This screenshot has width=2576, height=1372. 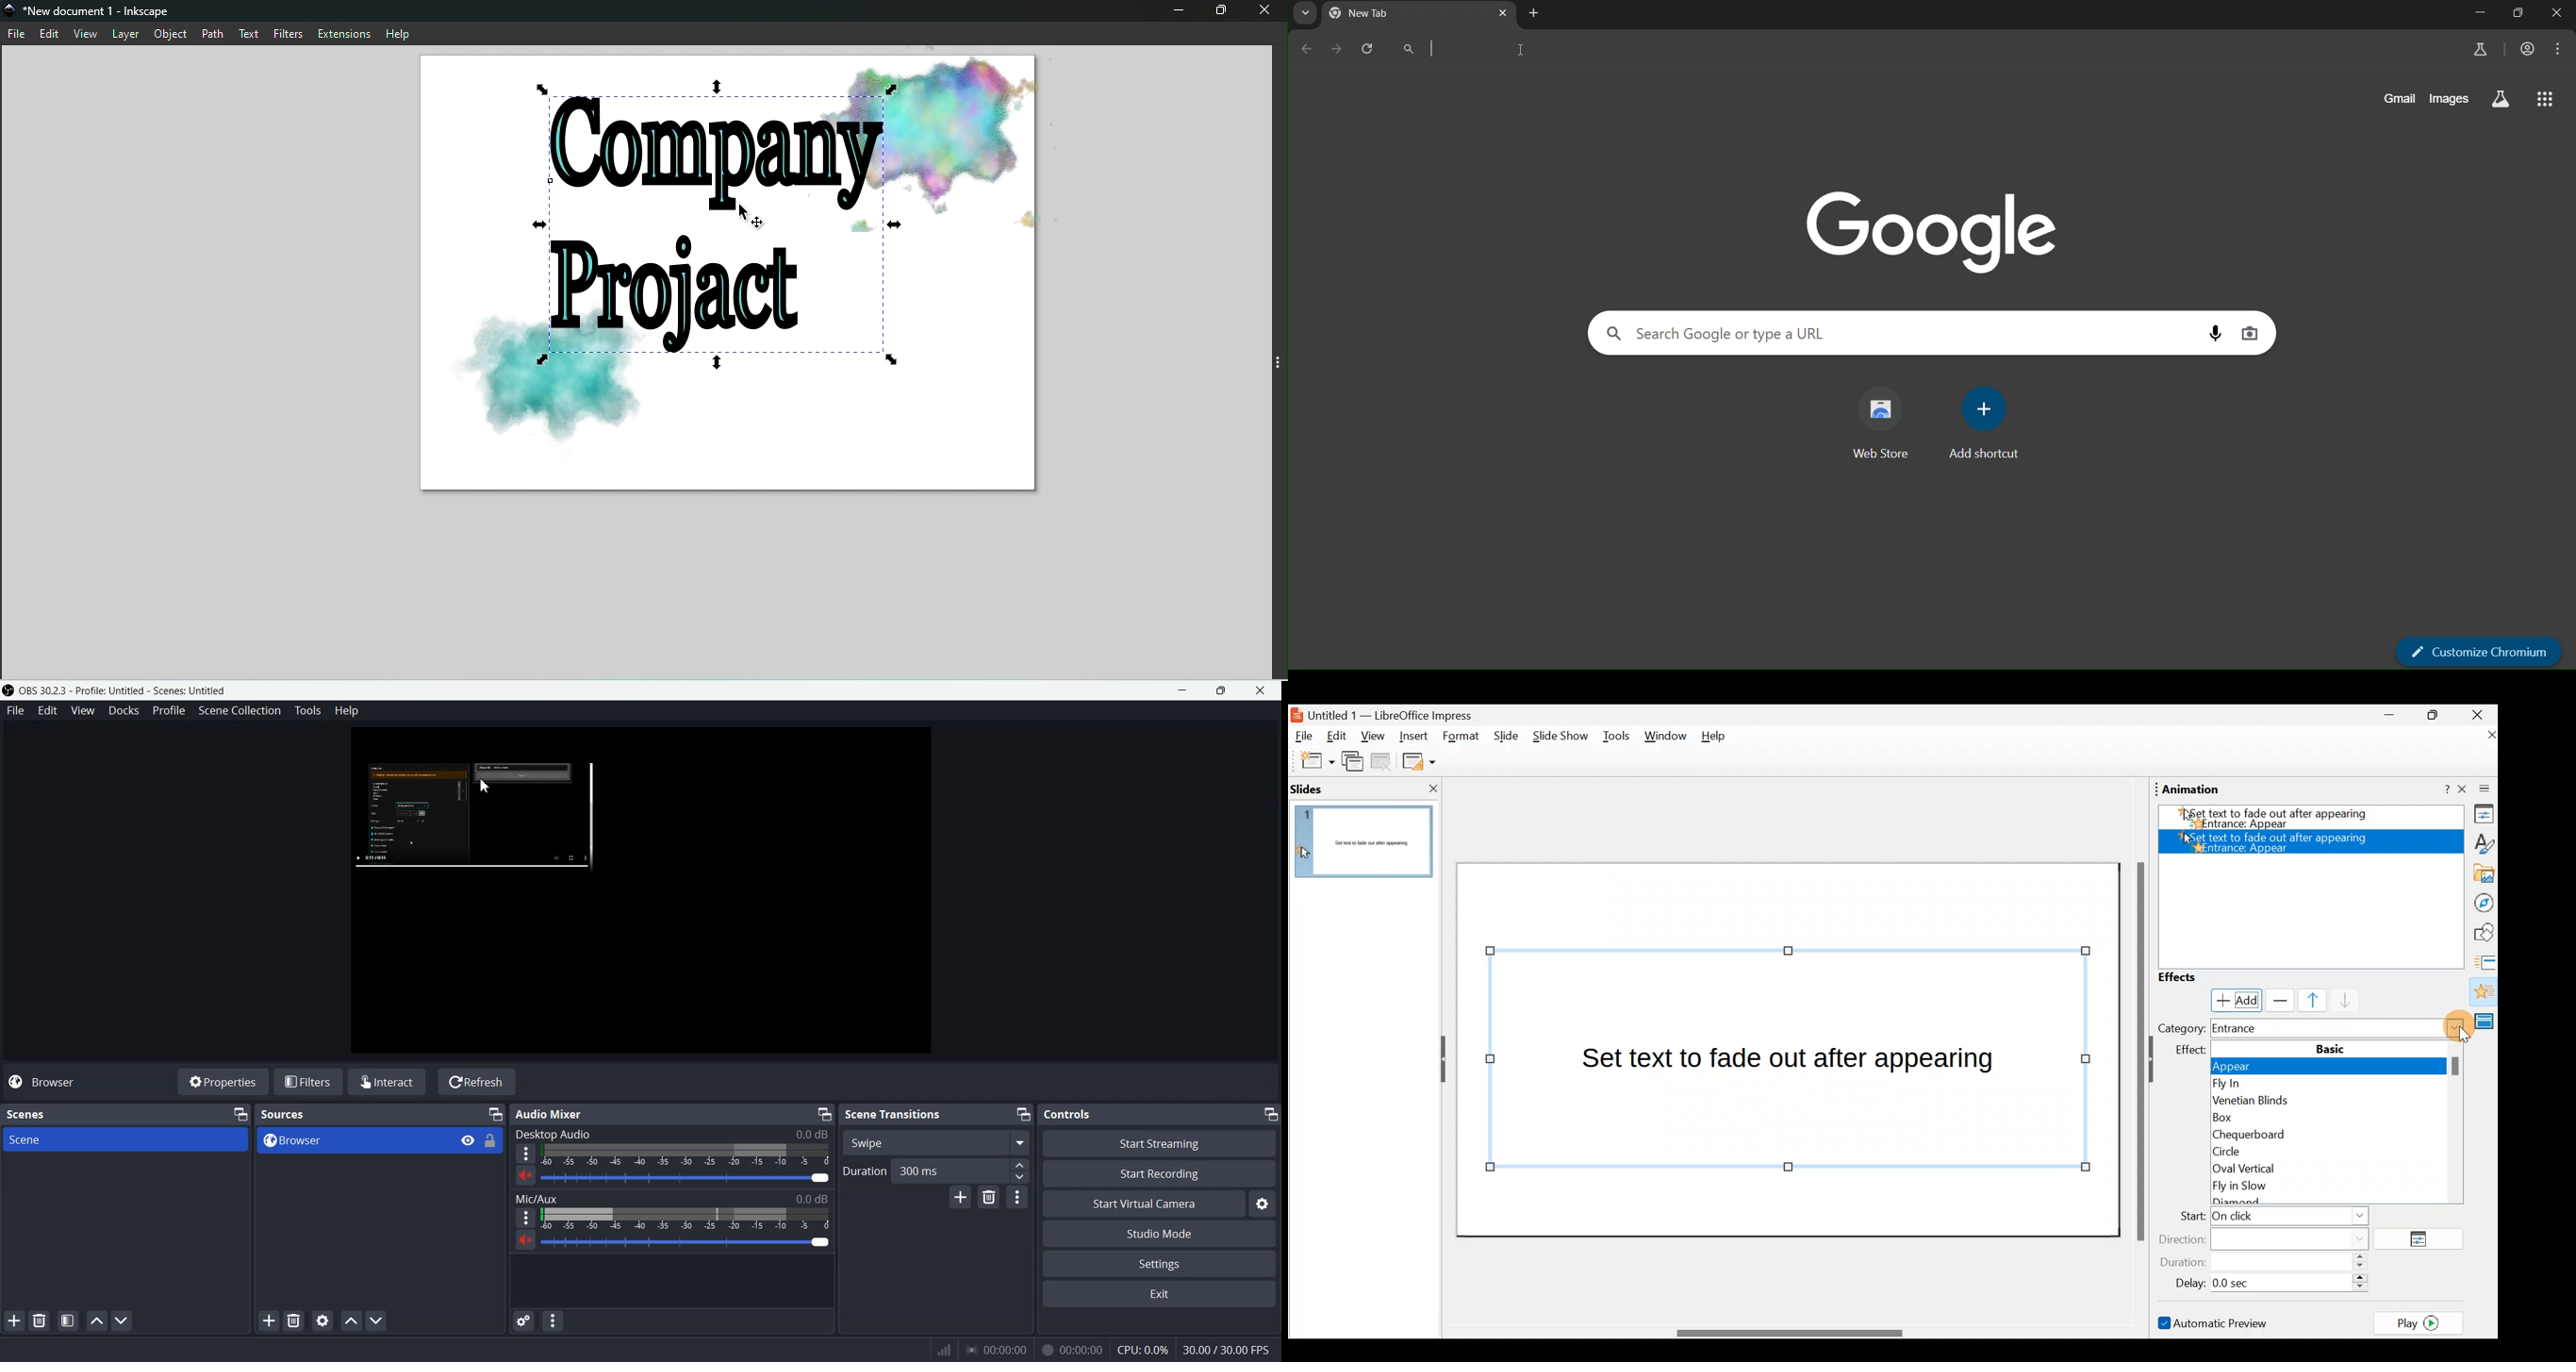 I want to click on Add Source, so click(x=268, y=1321).